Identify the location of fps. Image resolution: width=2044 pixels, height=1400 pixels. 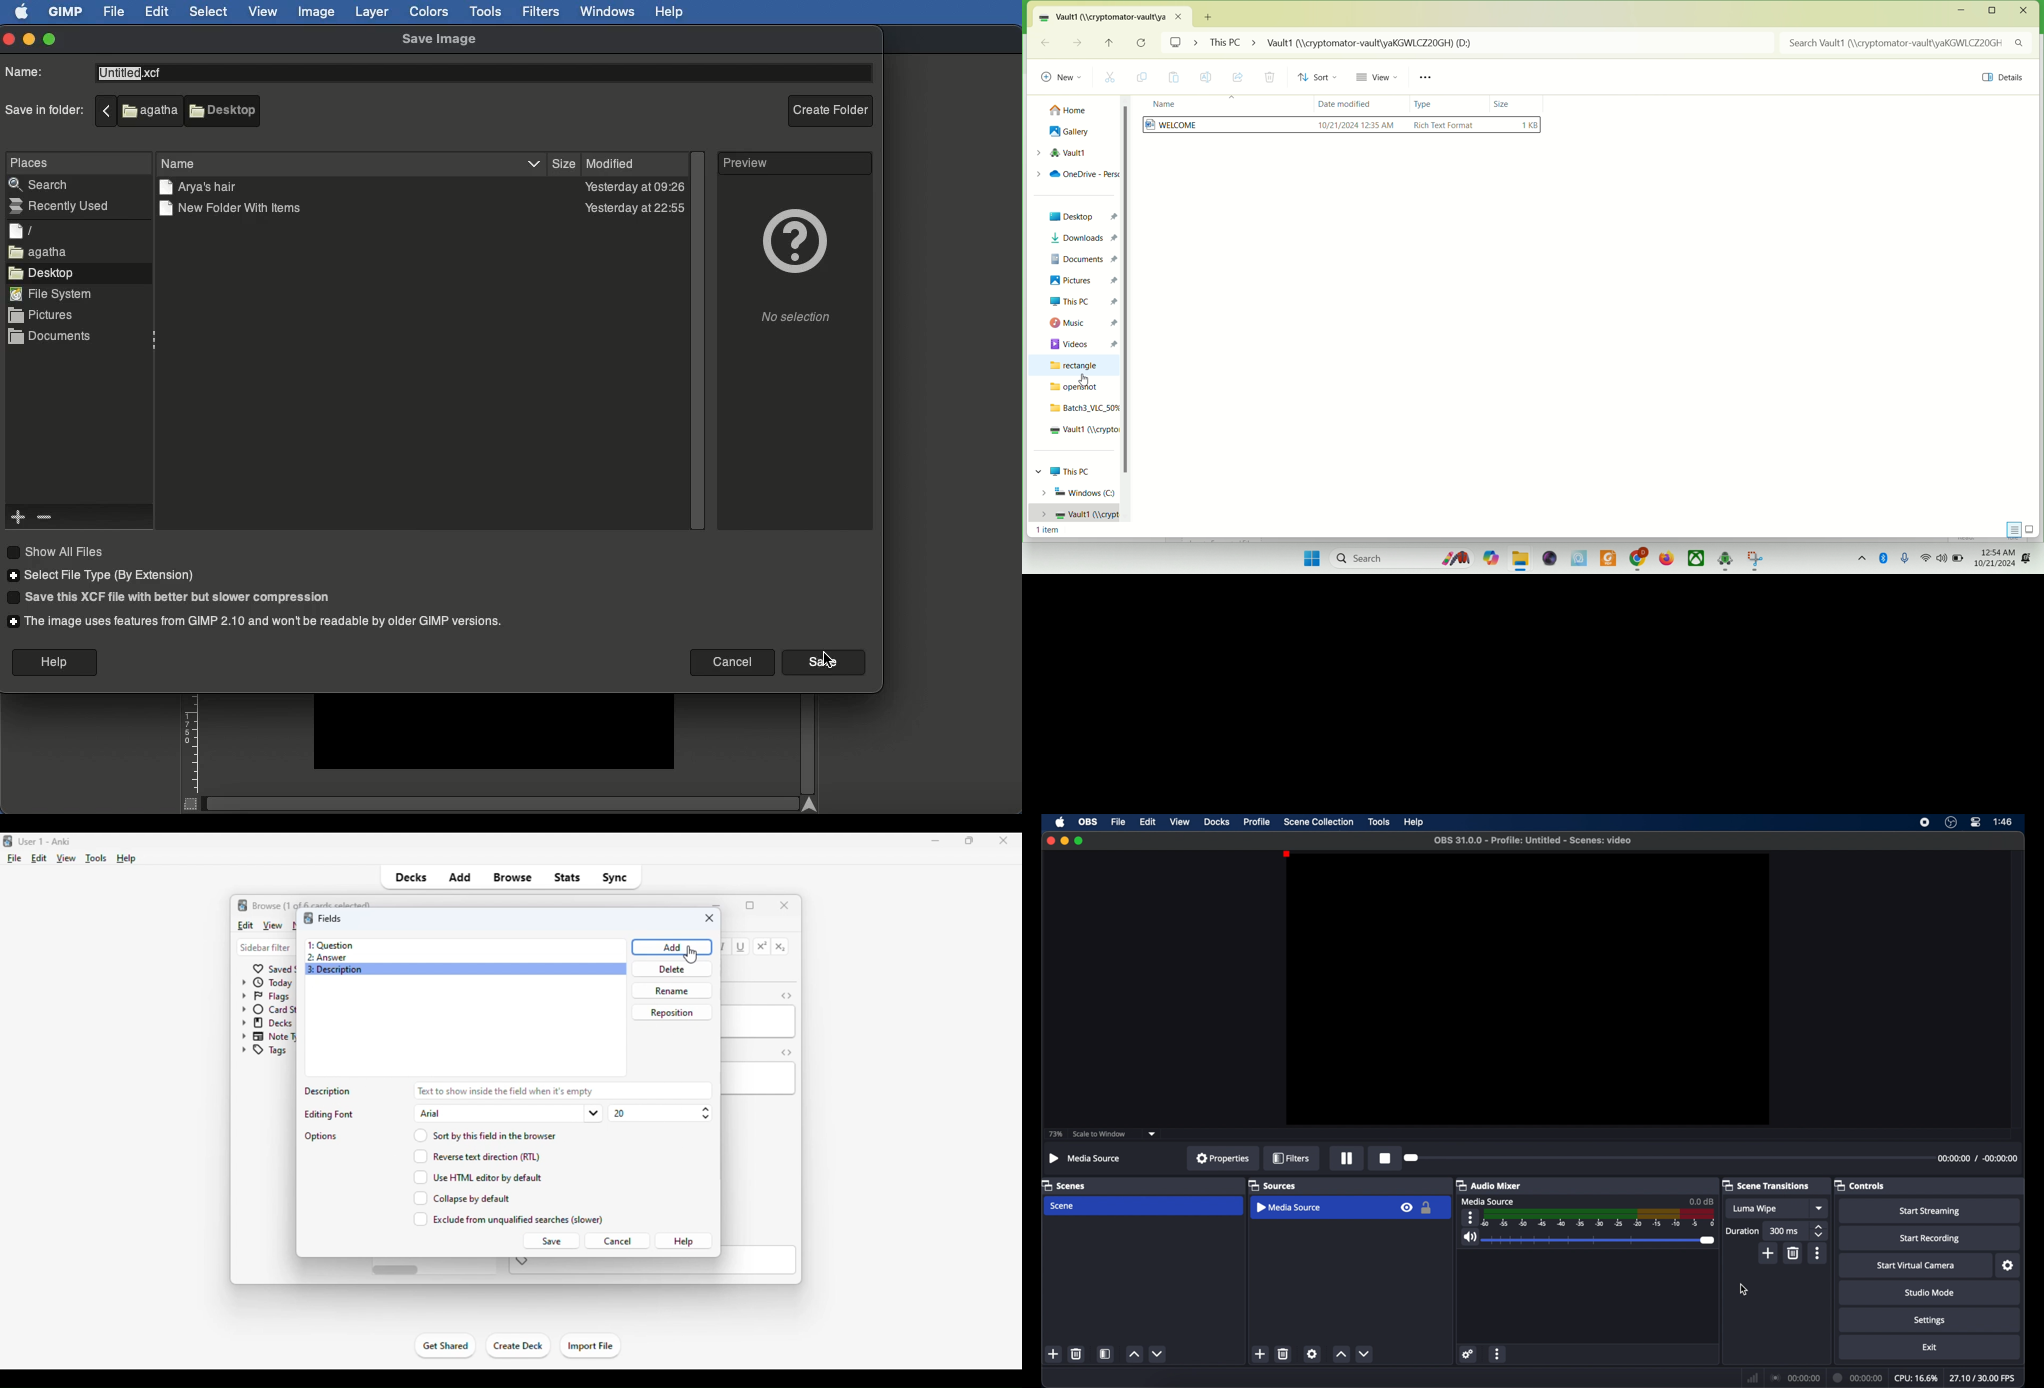
(1983, 1379).